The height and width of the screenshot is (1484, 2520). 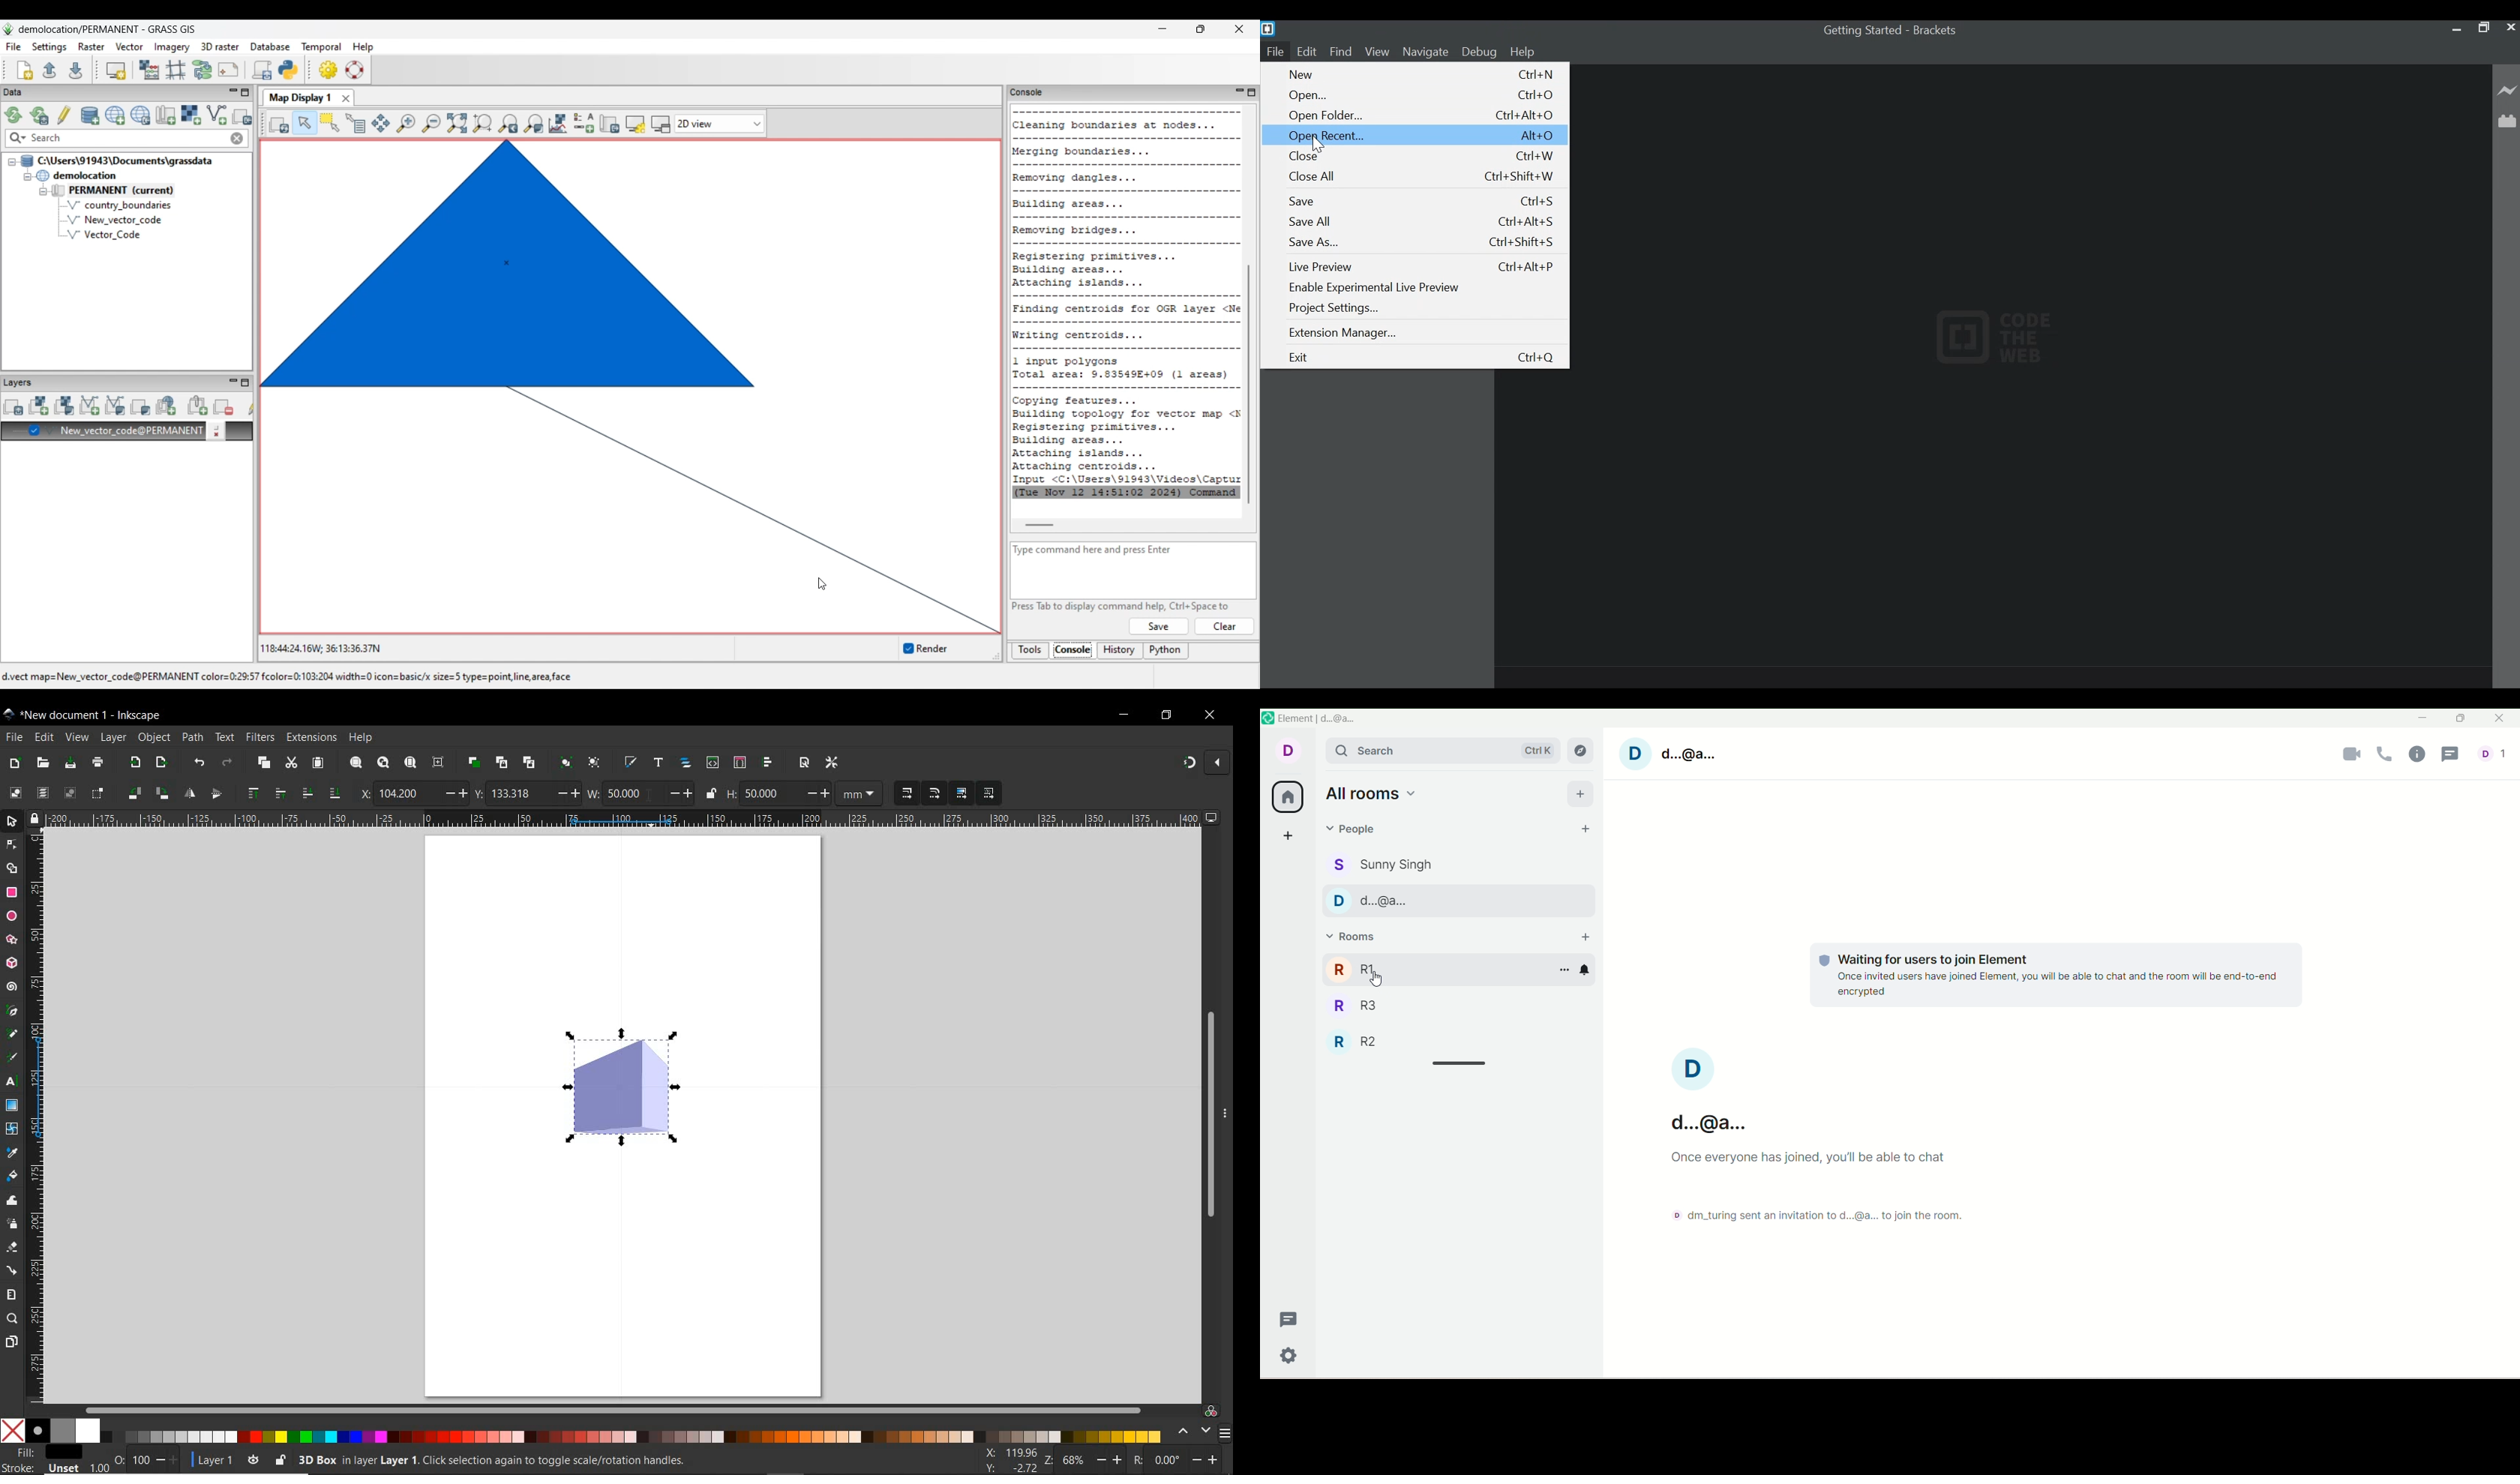 I want to click on xtension Manager, so click(x=1345, y=334).